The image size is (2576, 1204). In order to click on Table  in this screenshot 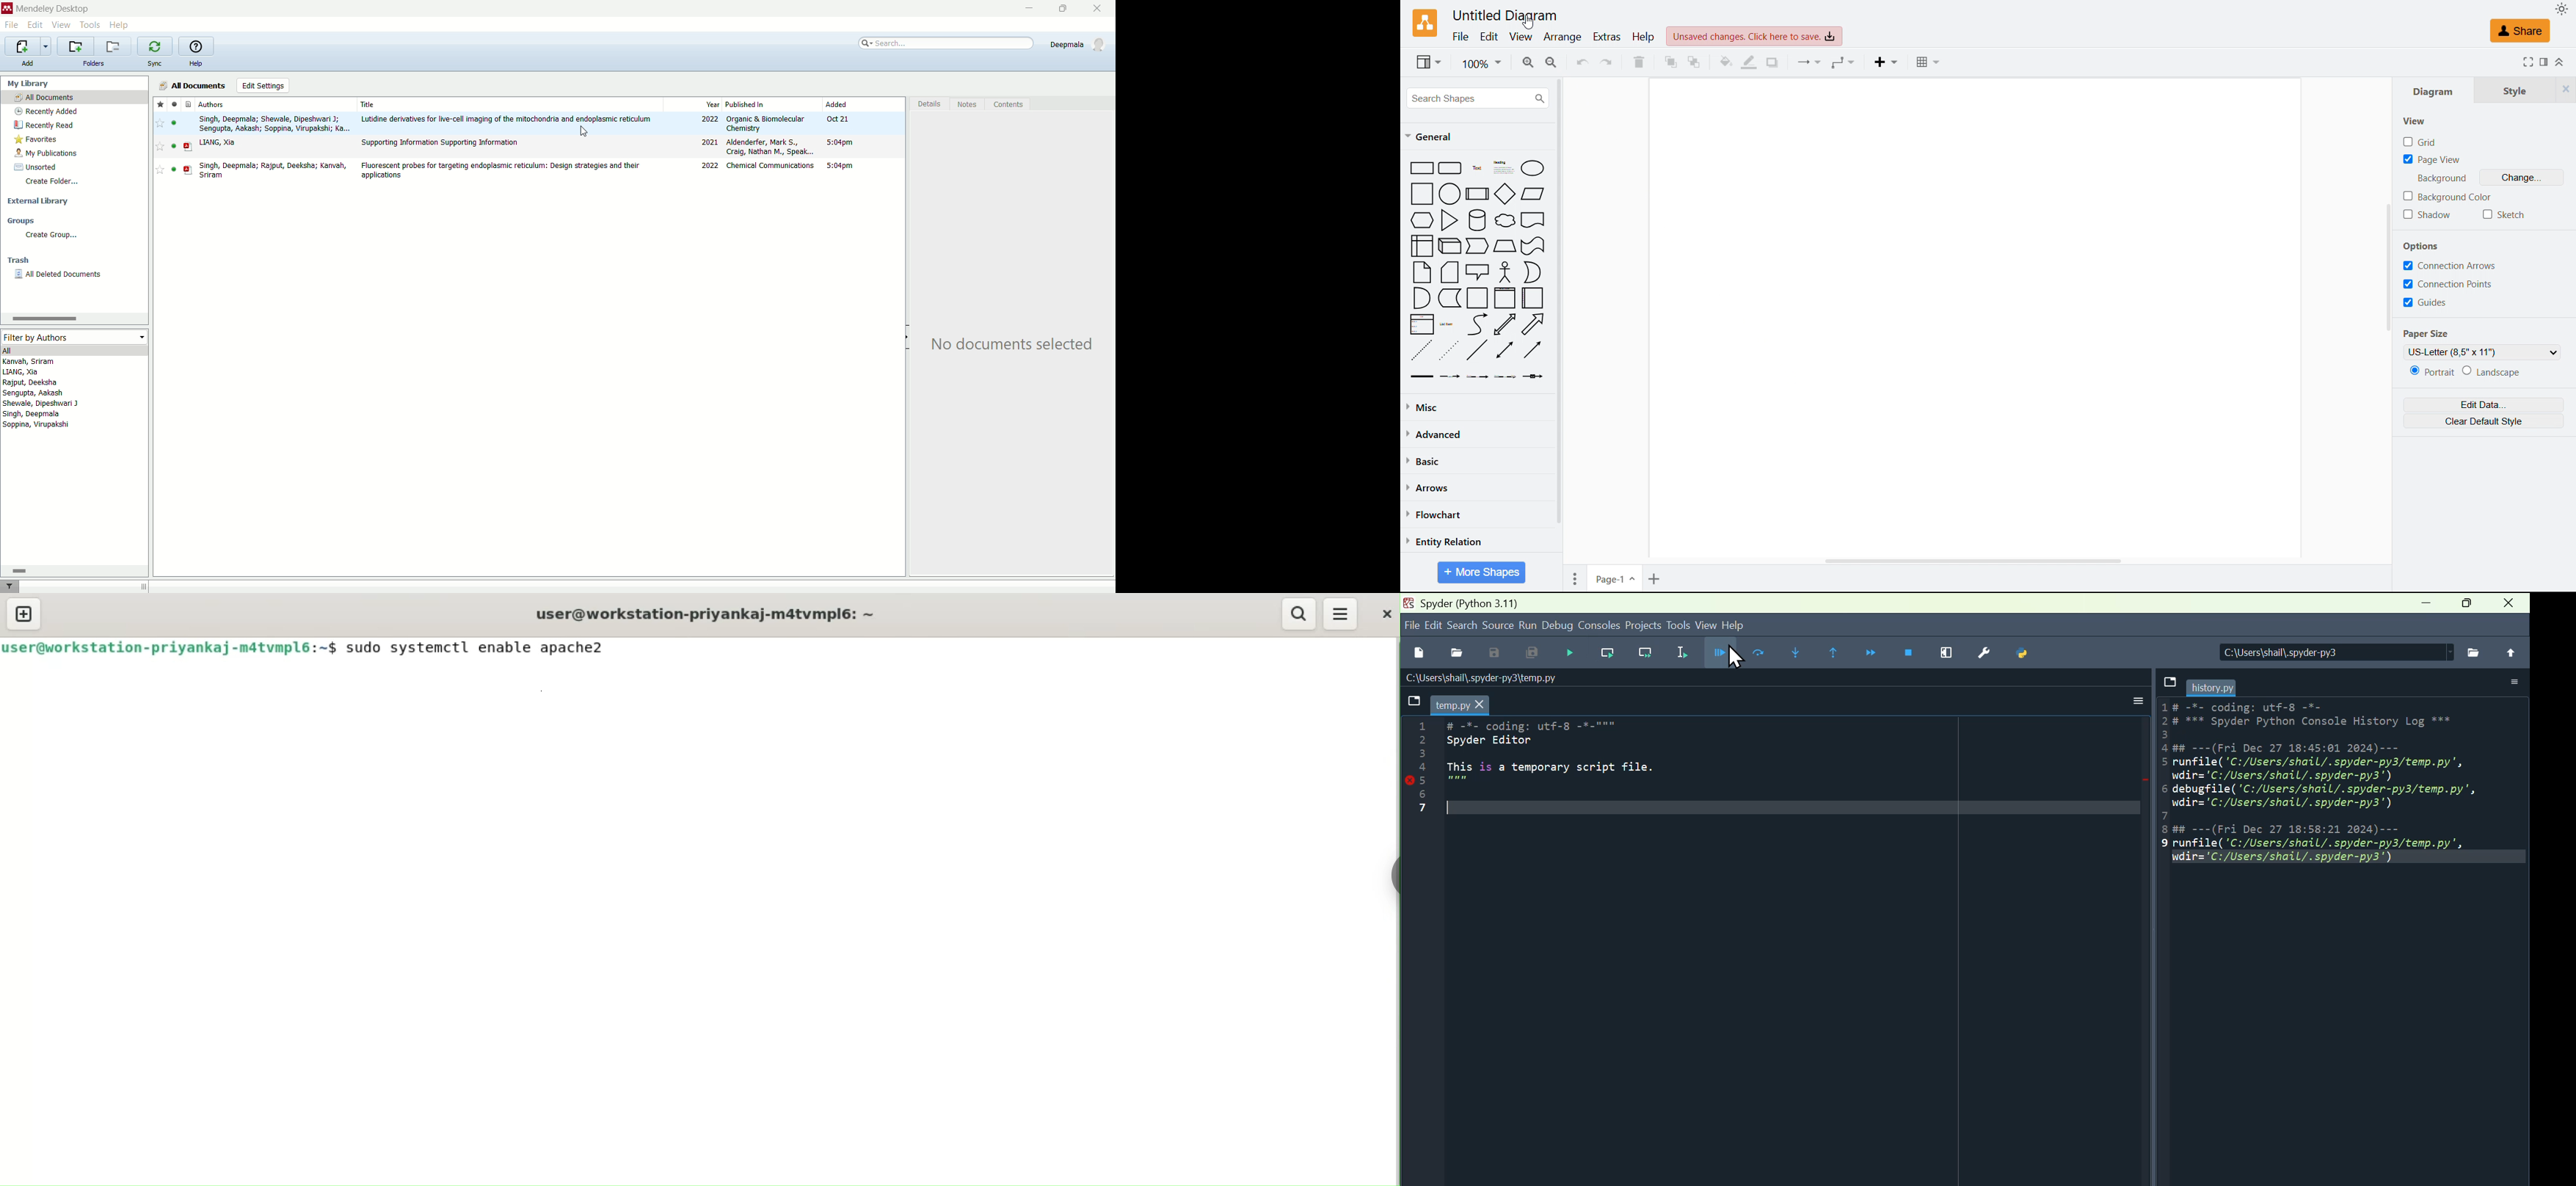, I will do `click(1929, 62)`.